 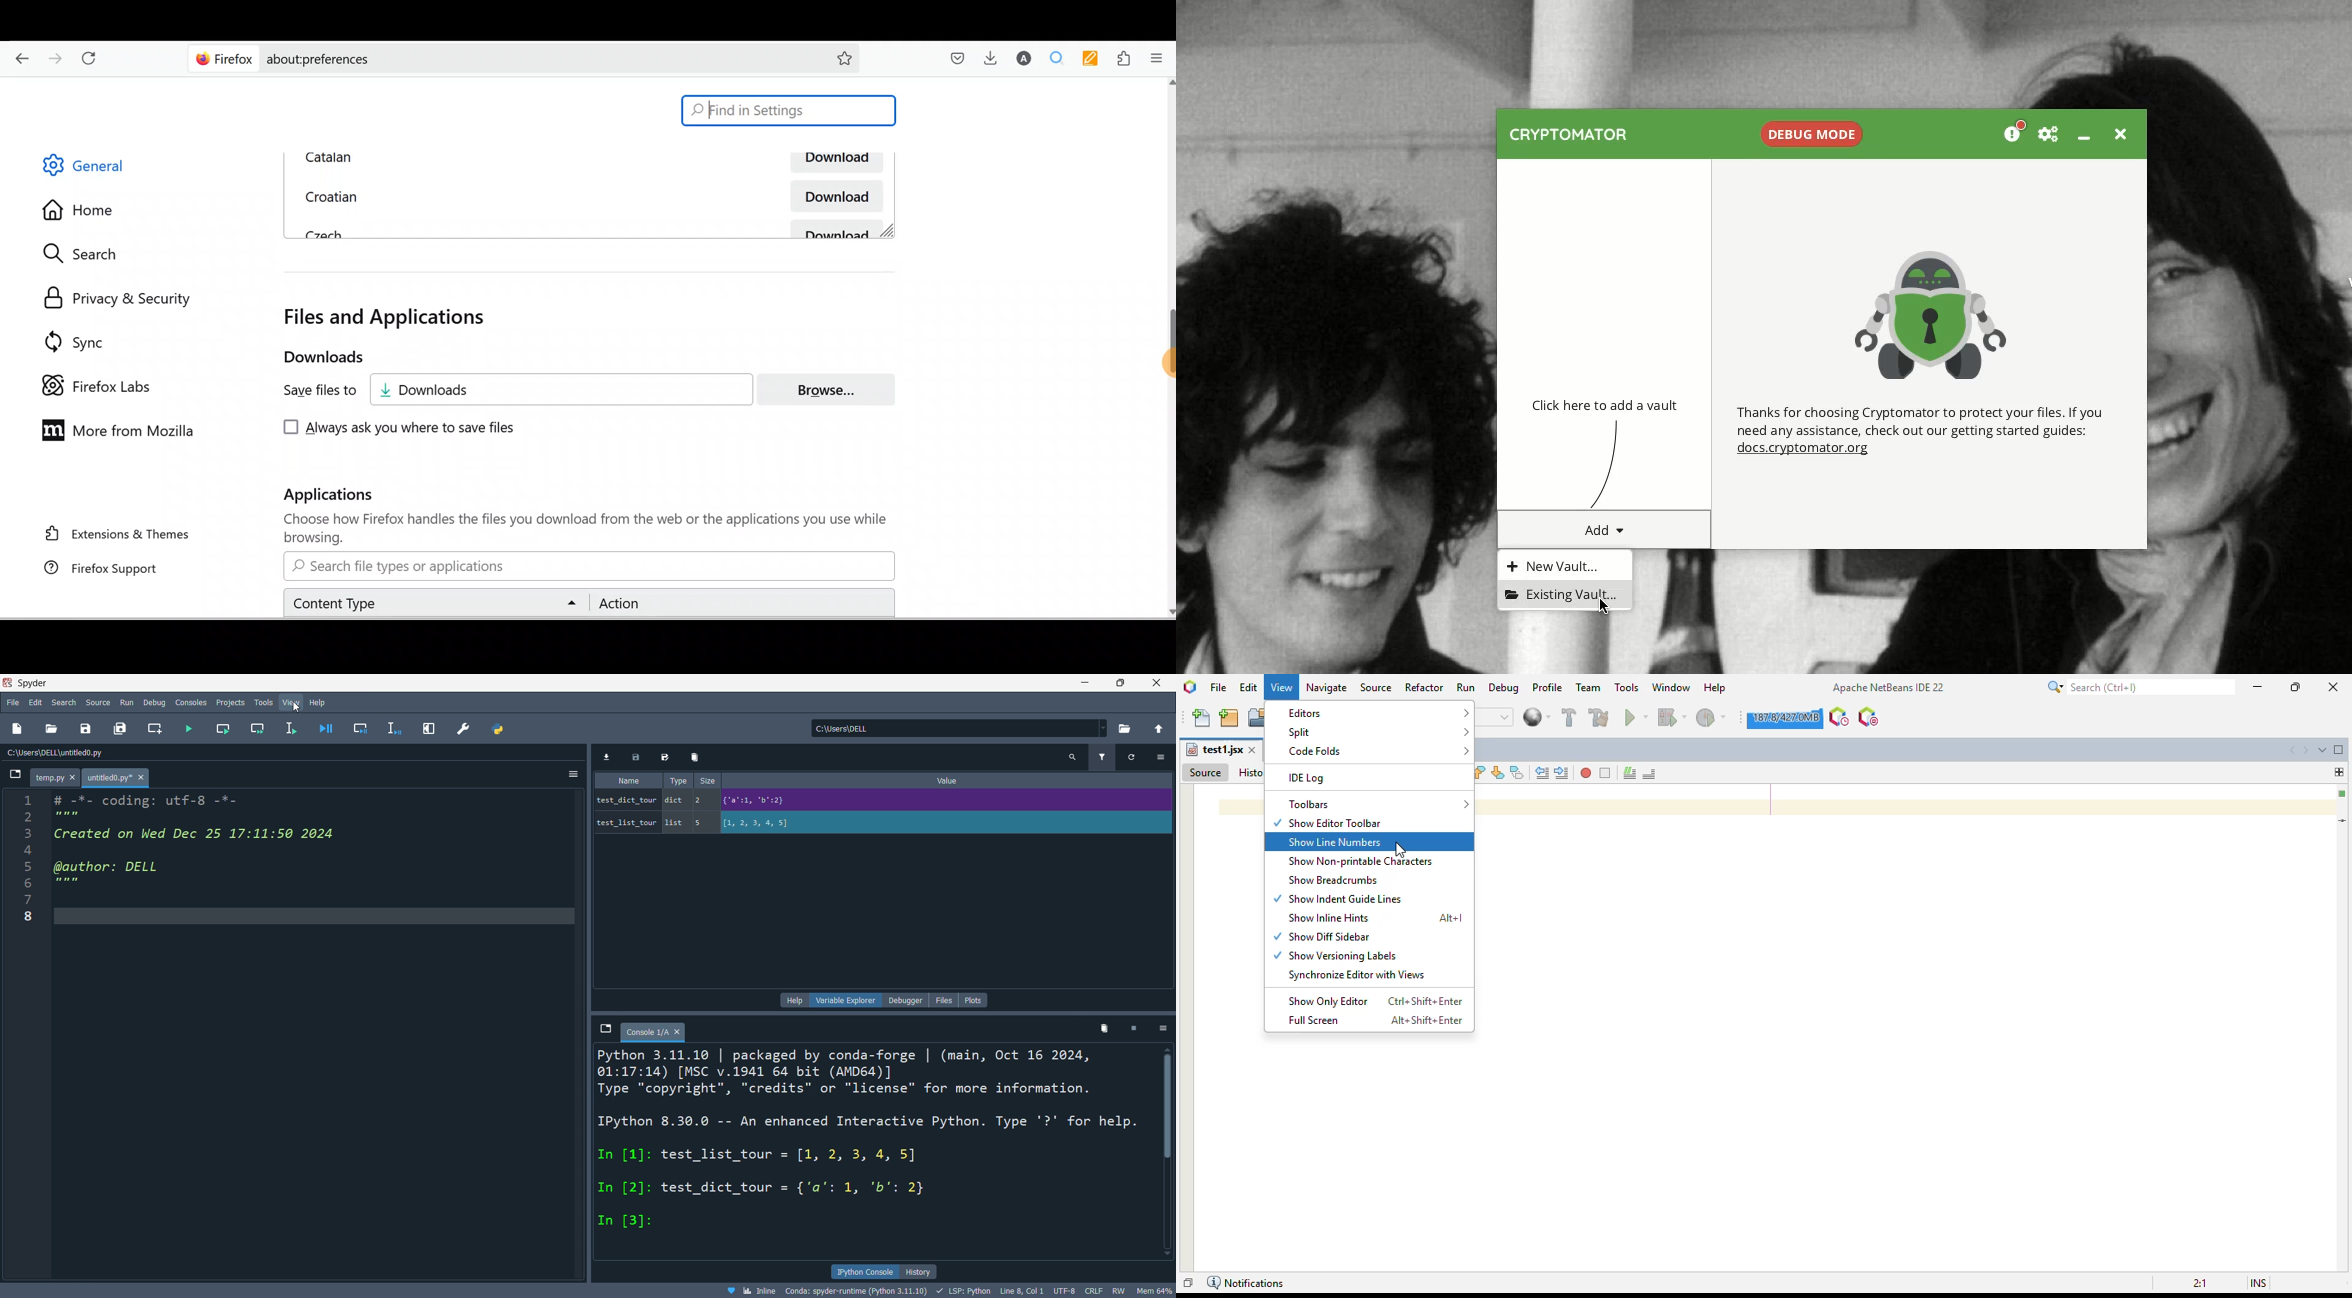 I want to click on edit, so click(x=36, y=702).